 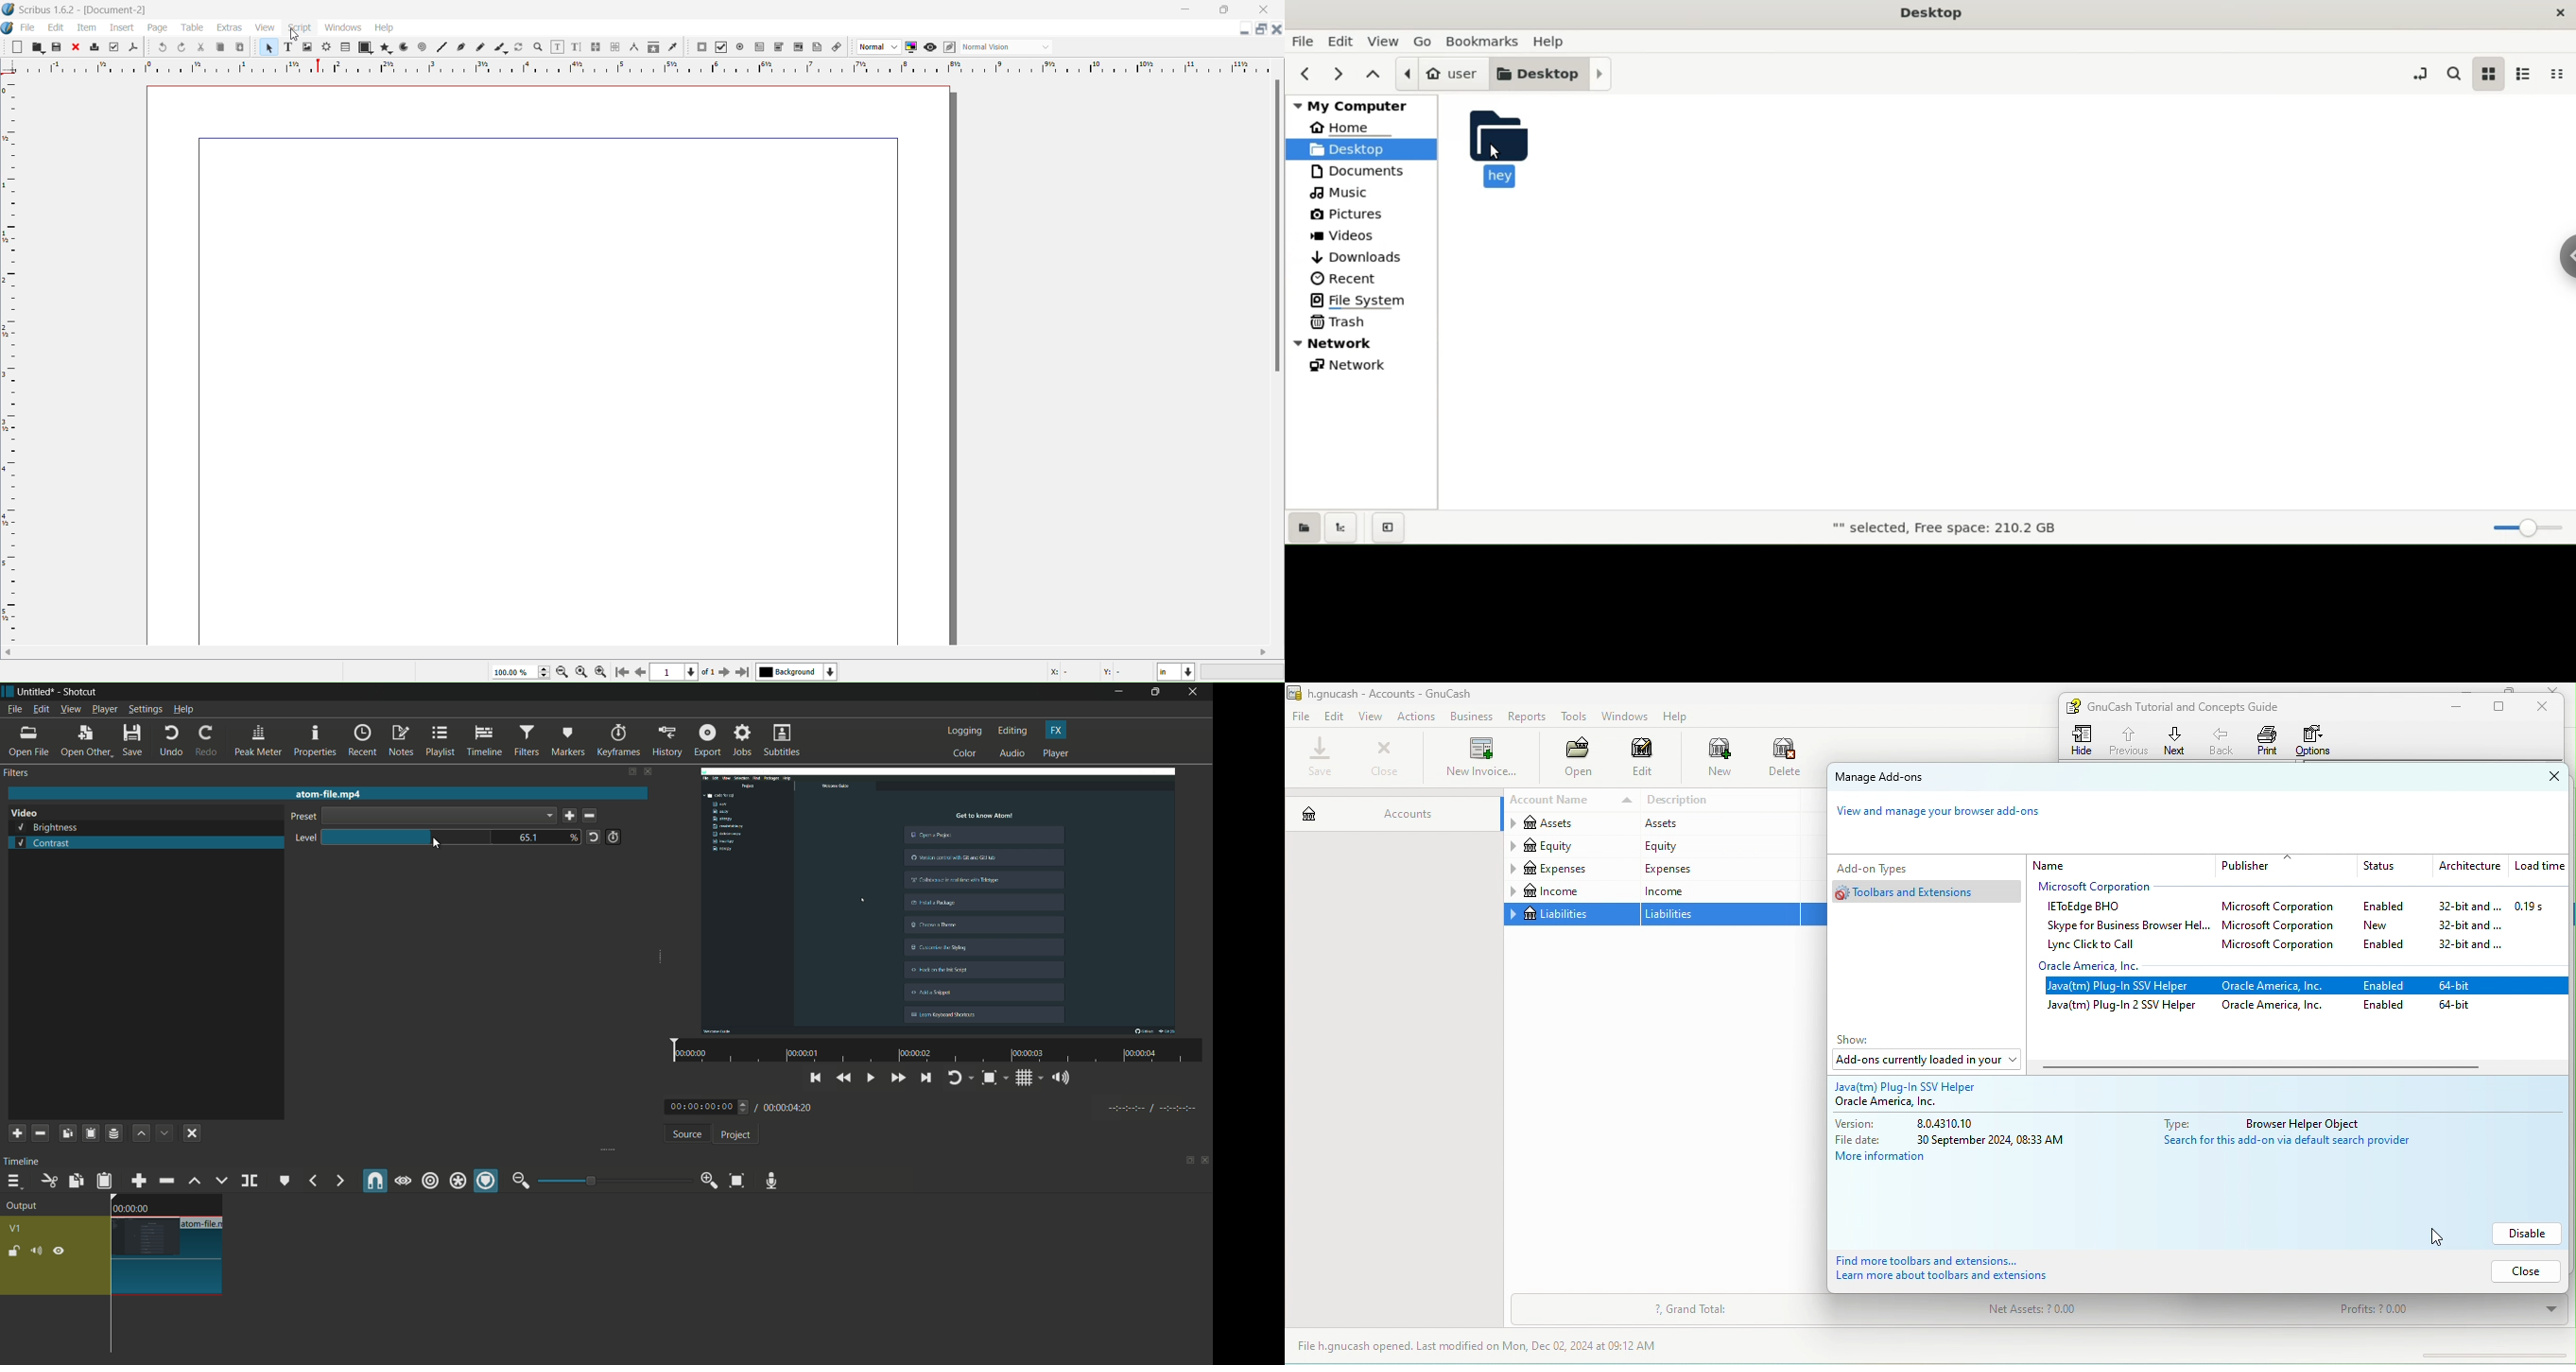 I want to click on close app, so click(x=1195, y=692).